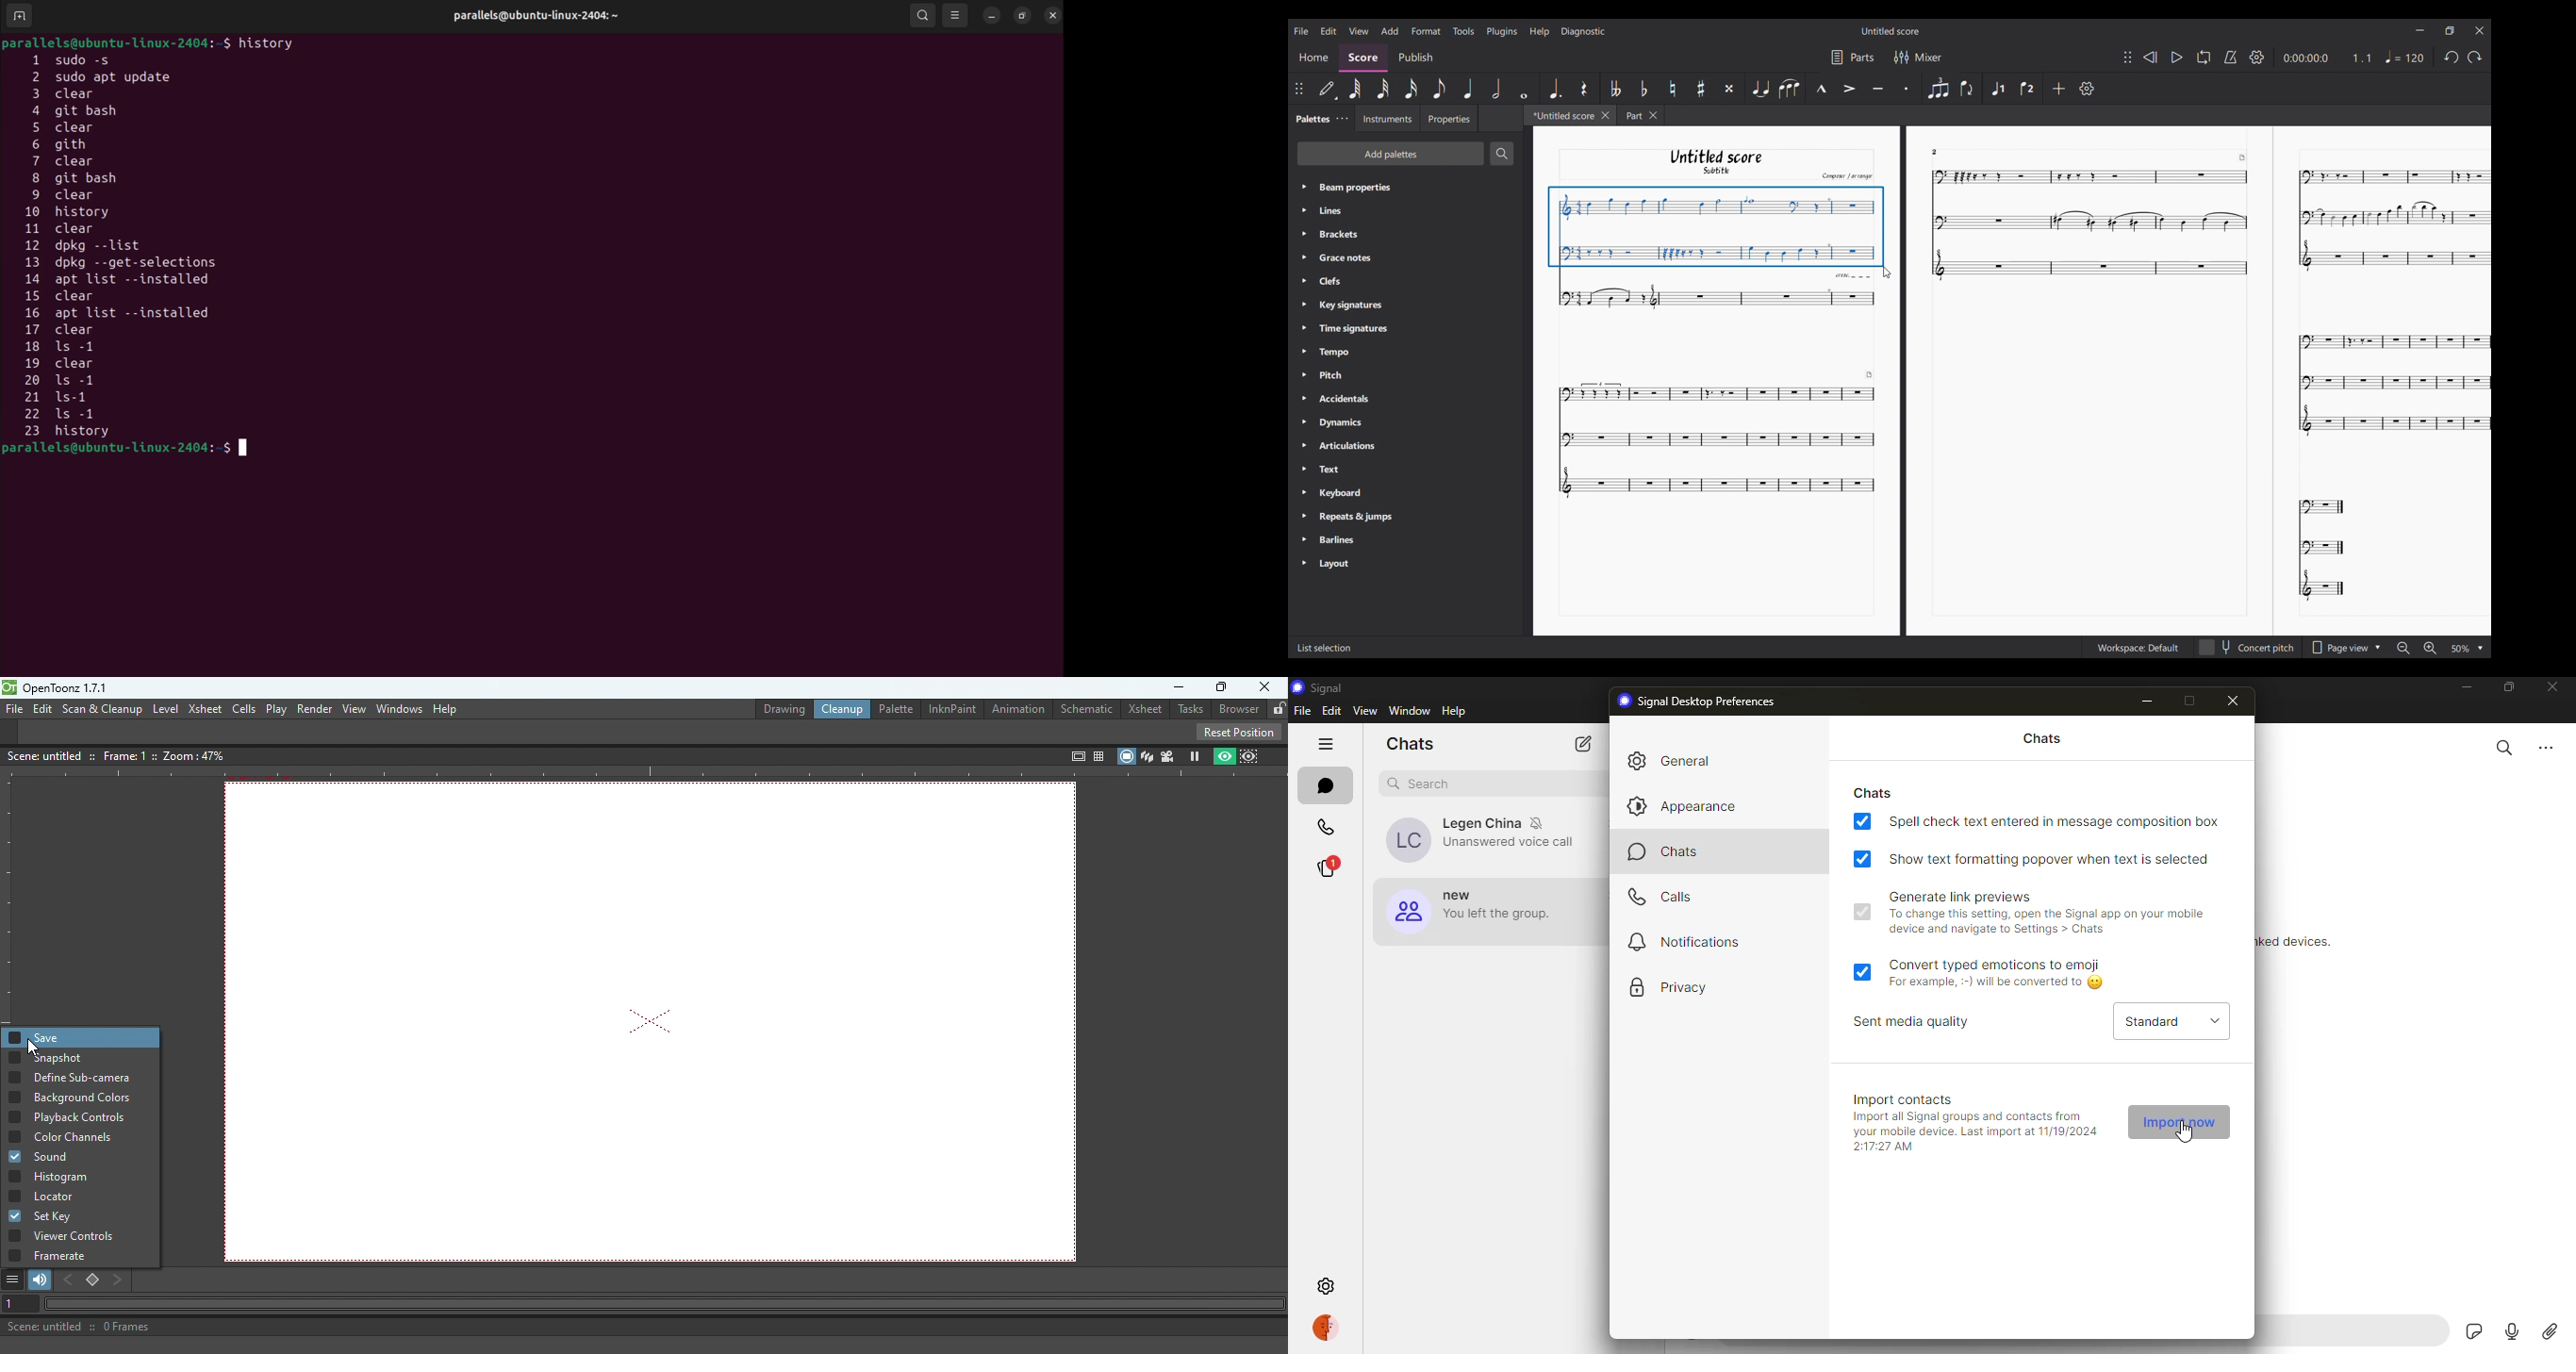 The height and width of the screenshot is (1372, 2576). Describe the element at coordinates (1439, 88) in the screenshot. I see `8th note` at that location.